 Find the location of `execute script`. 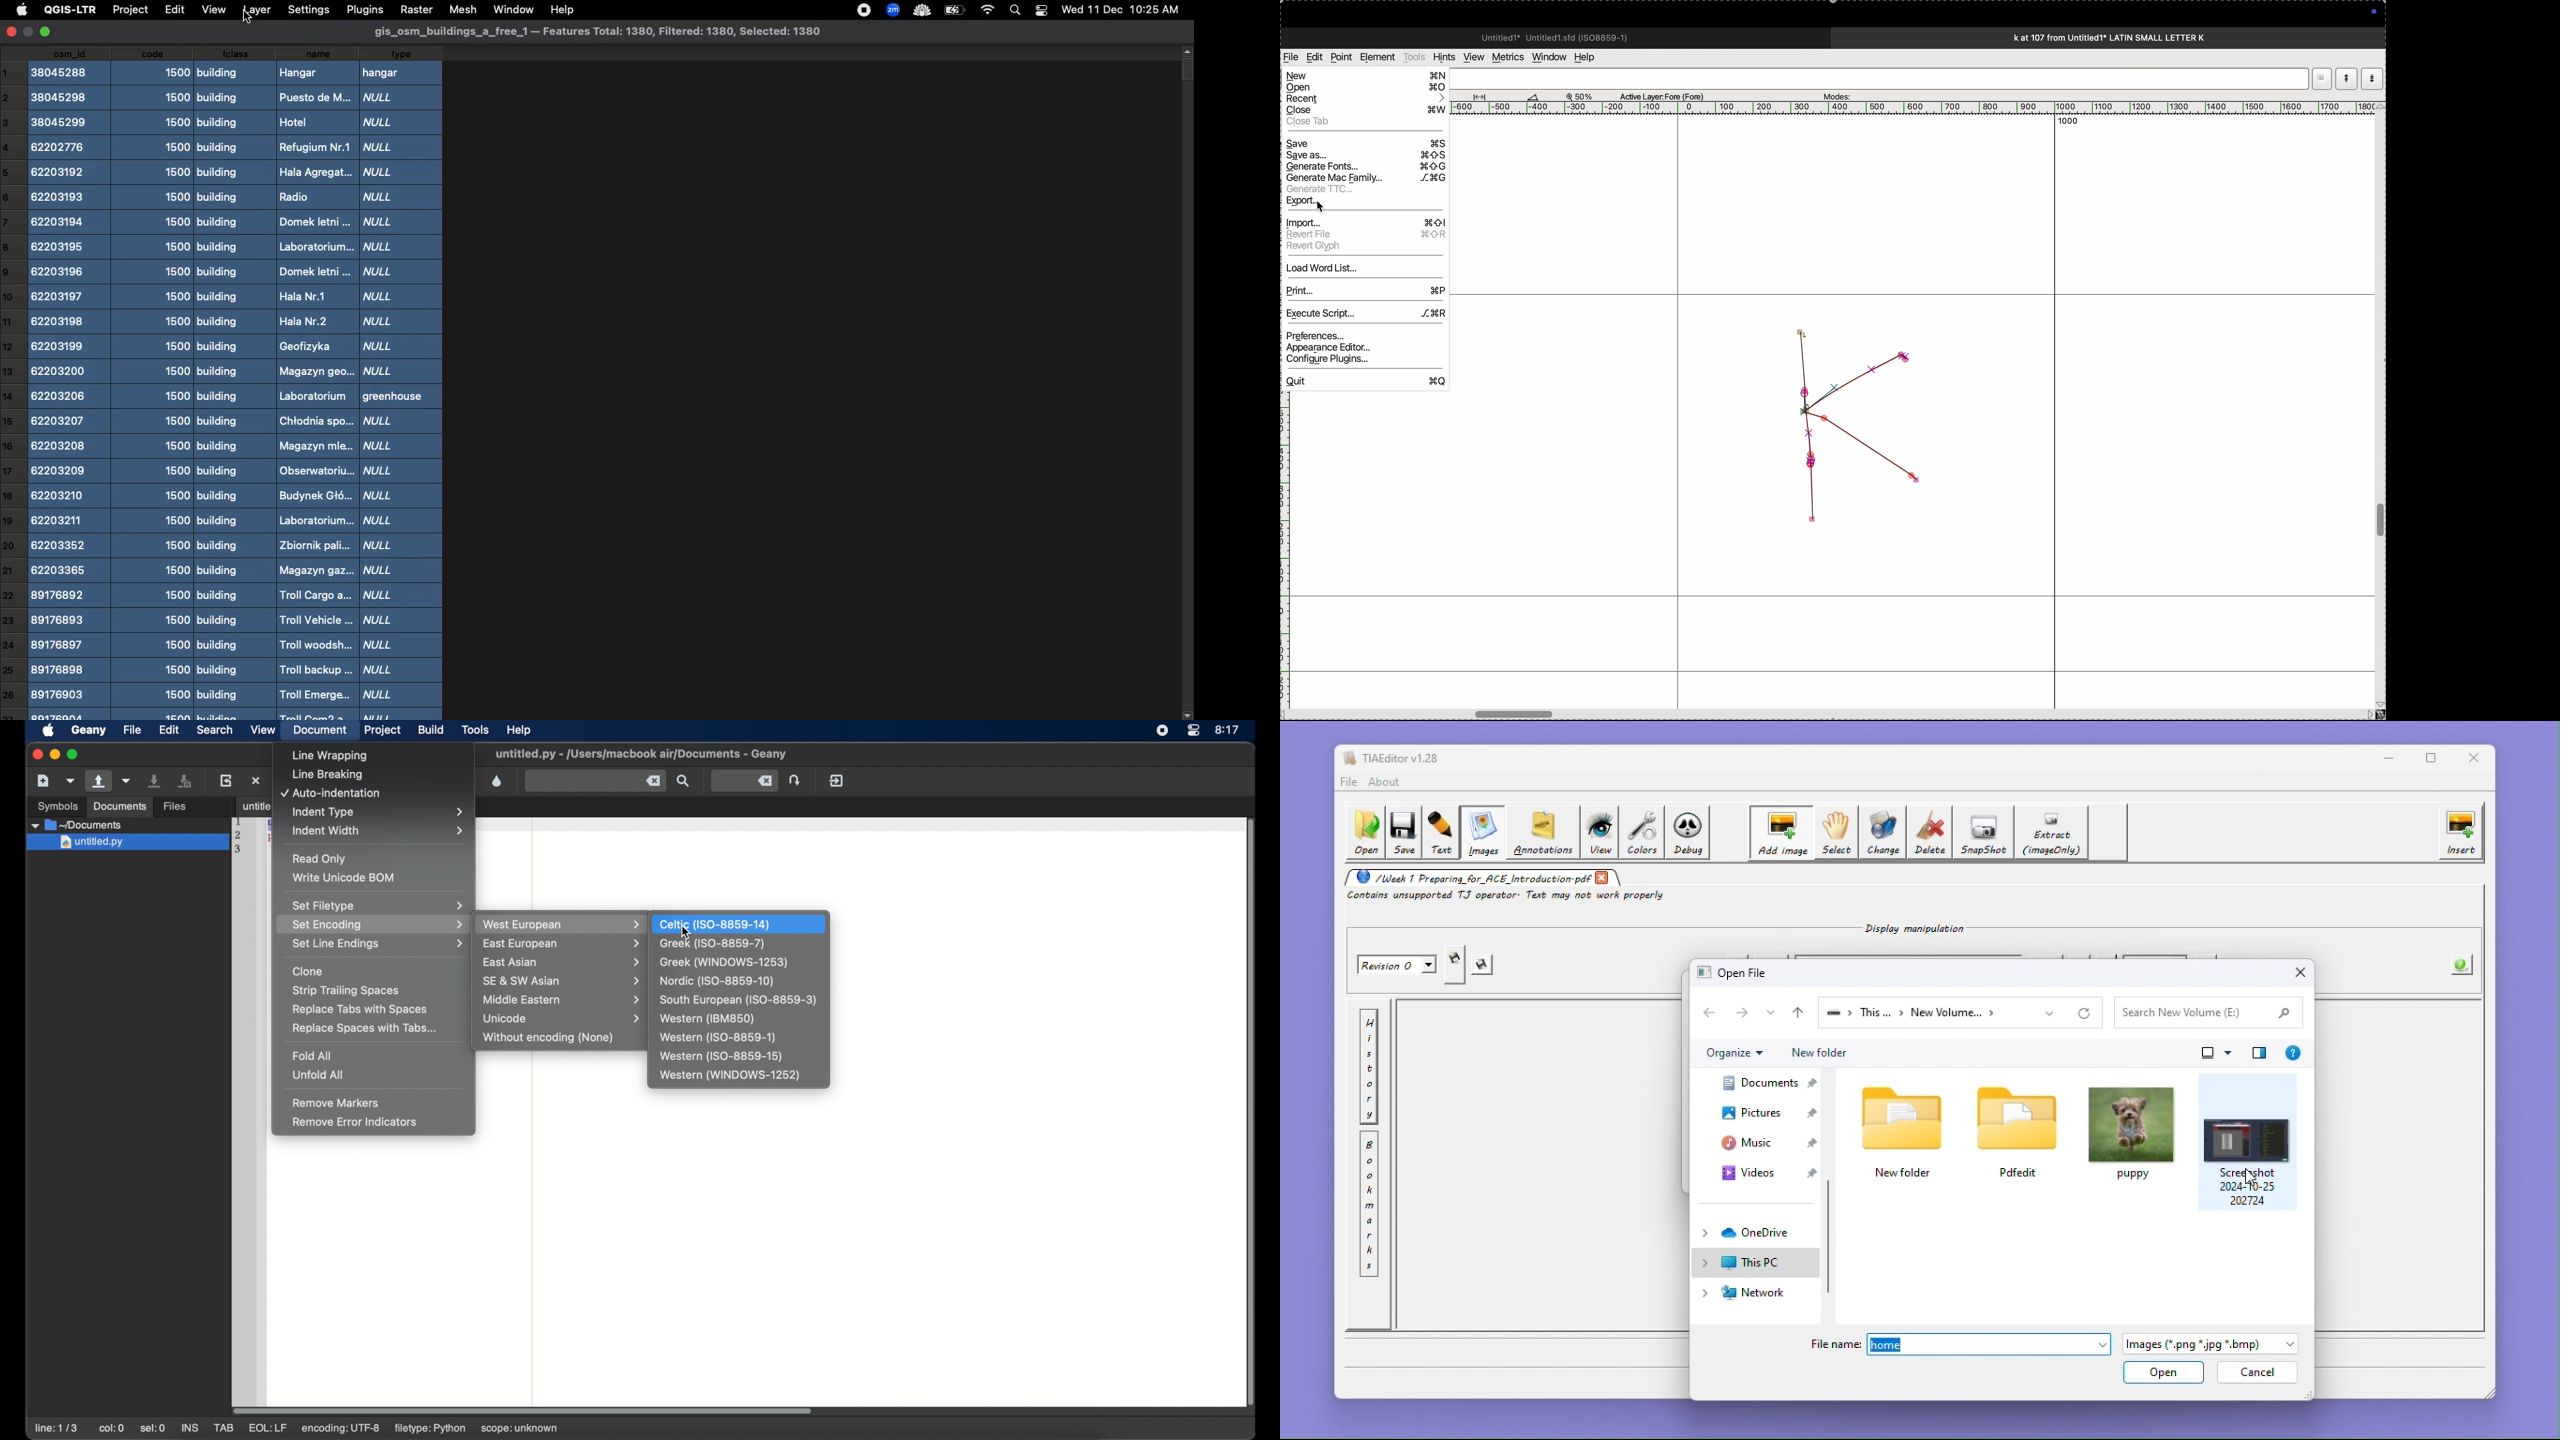

execute script is located at coordinates (1366, 312).